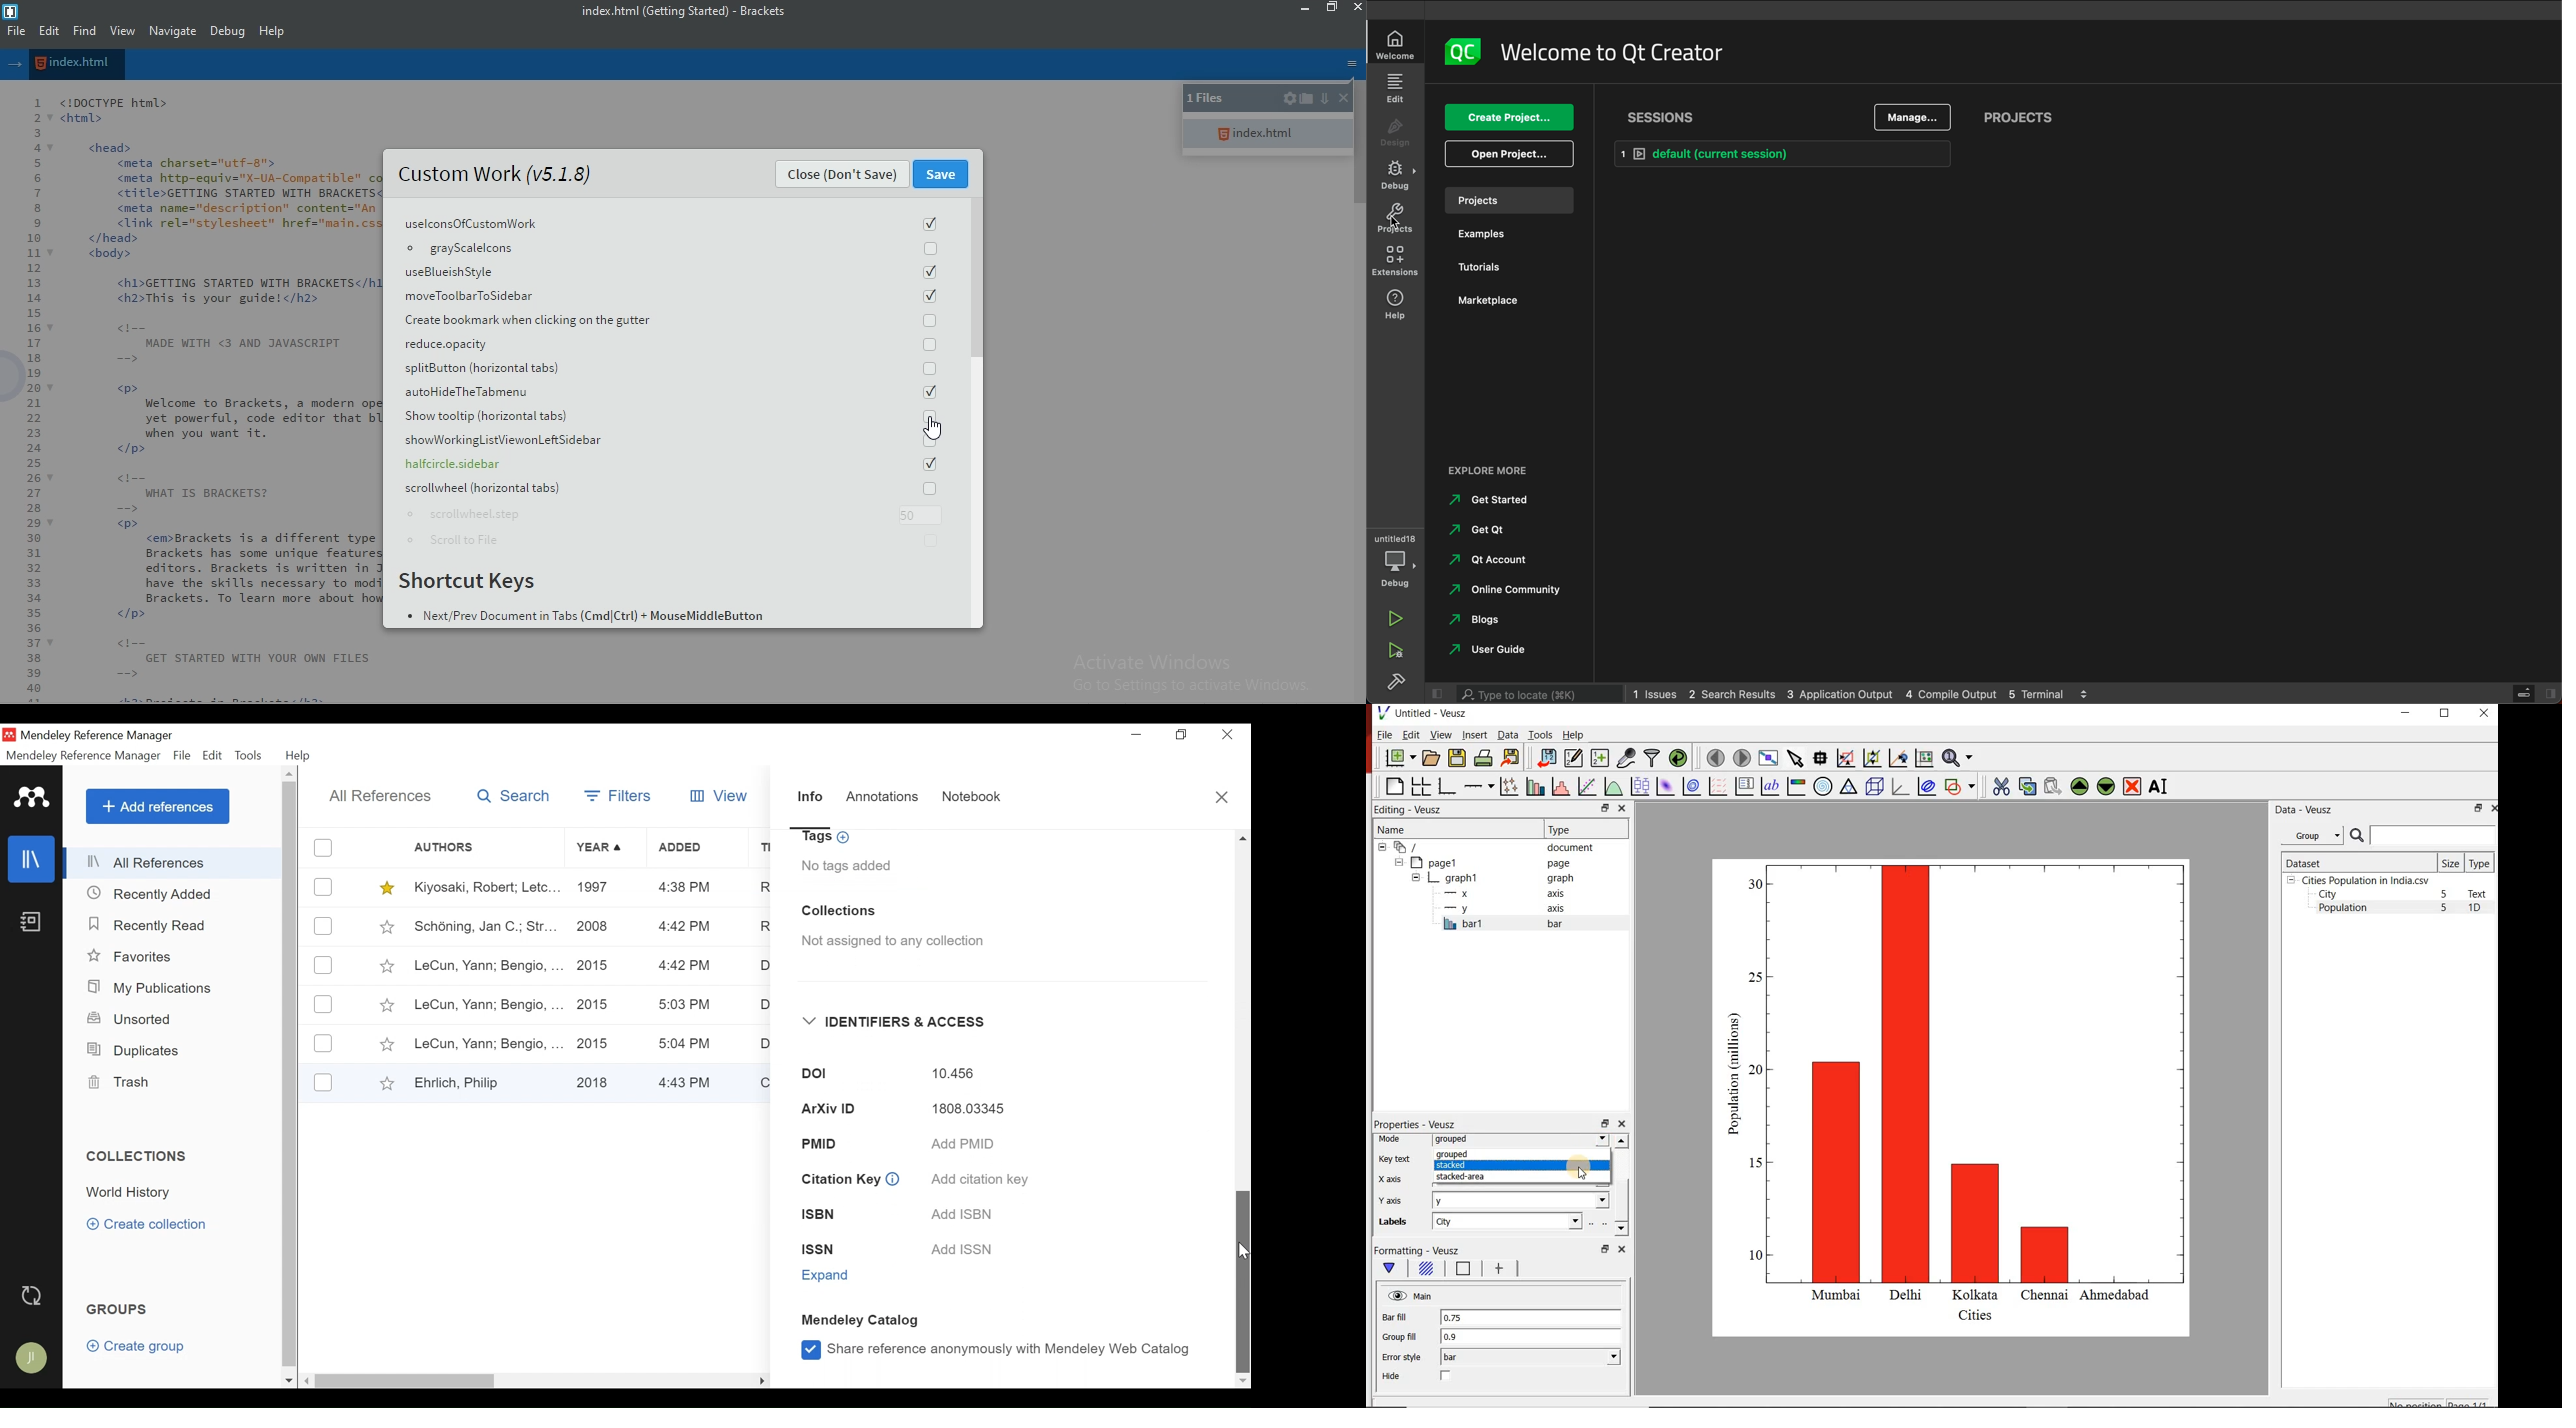  Describe the element at coordinates (1352, 64) in the screenshot. I see `options` at that location.